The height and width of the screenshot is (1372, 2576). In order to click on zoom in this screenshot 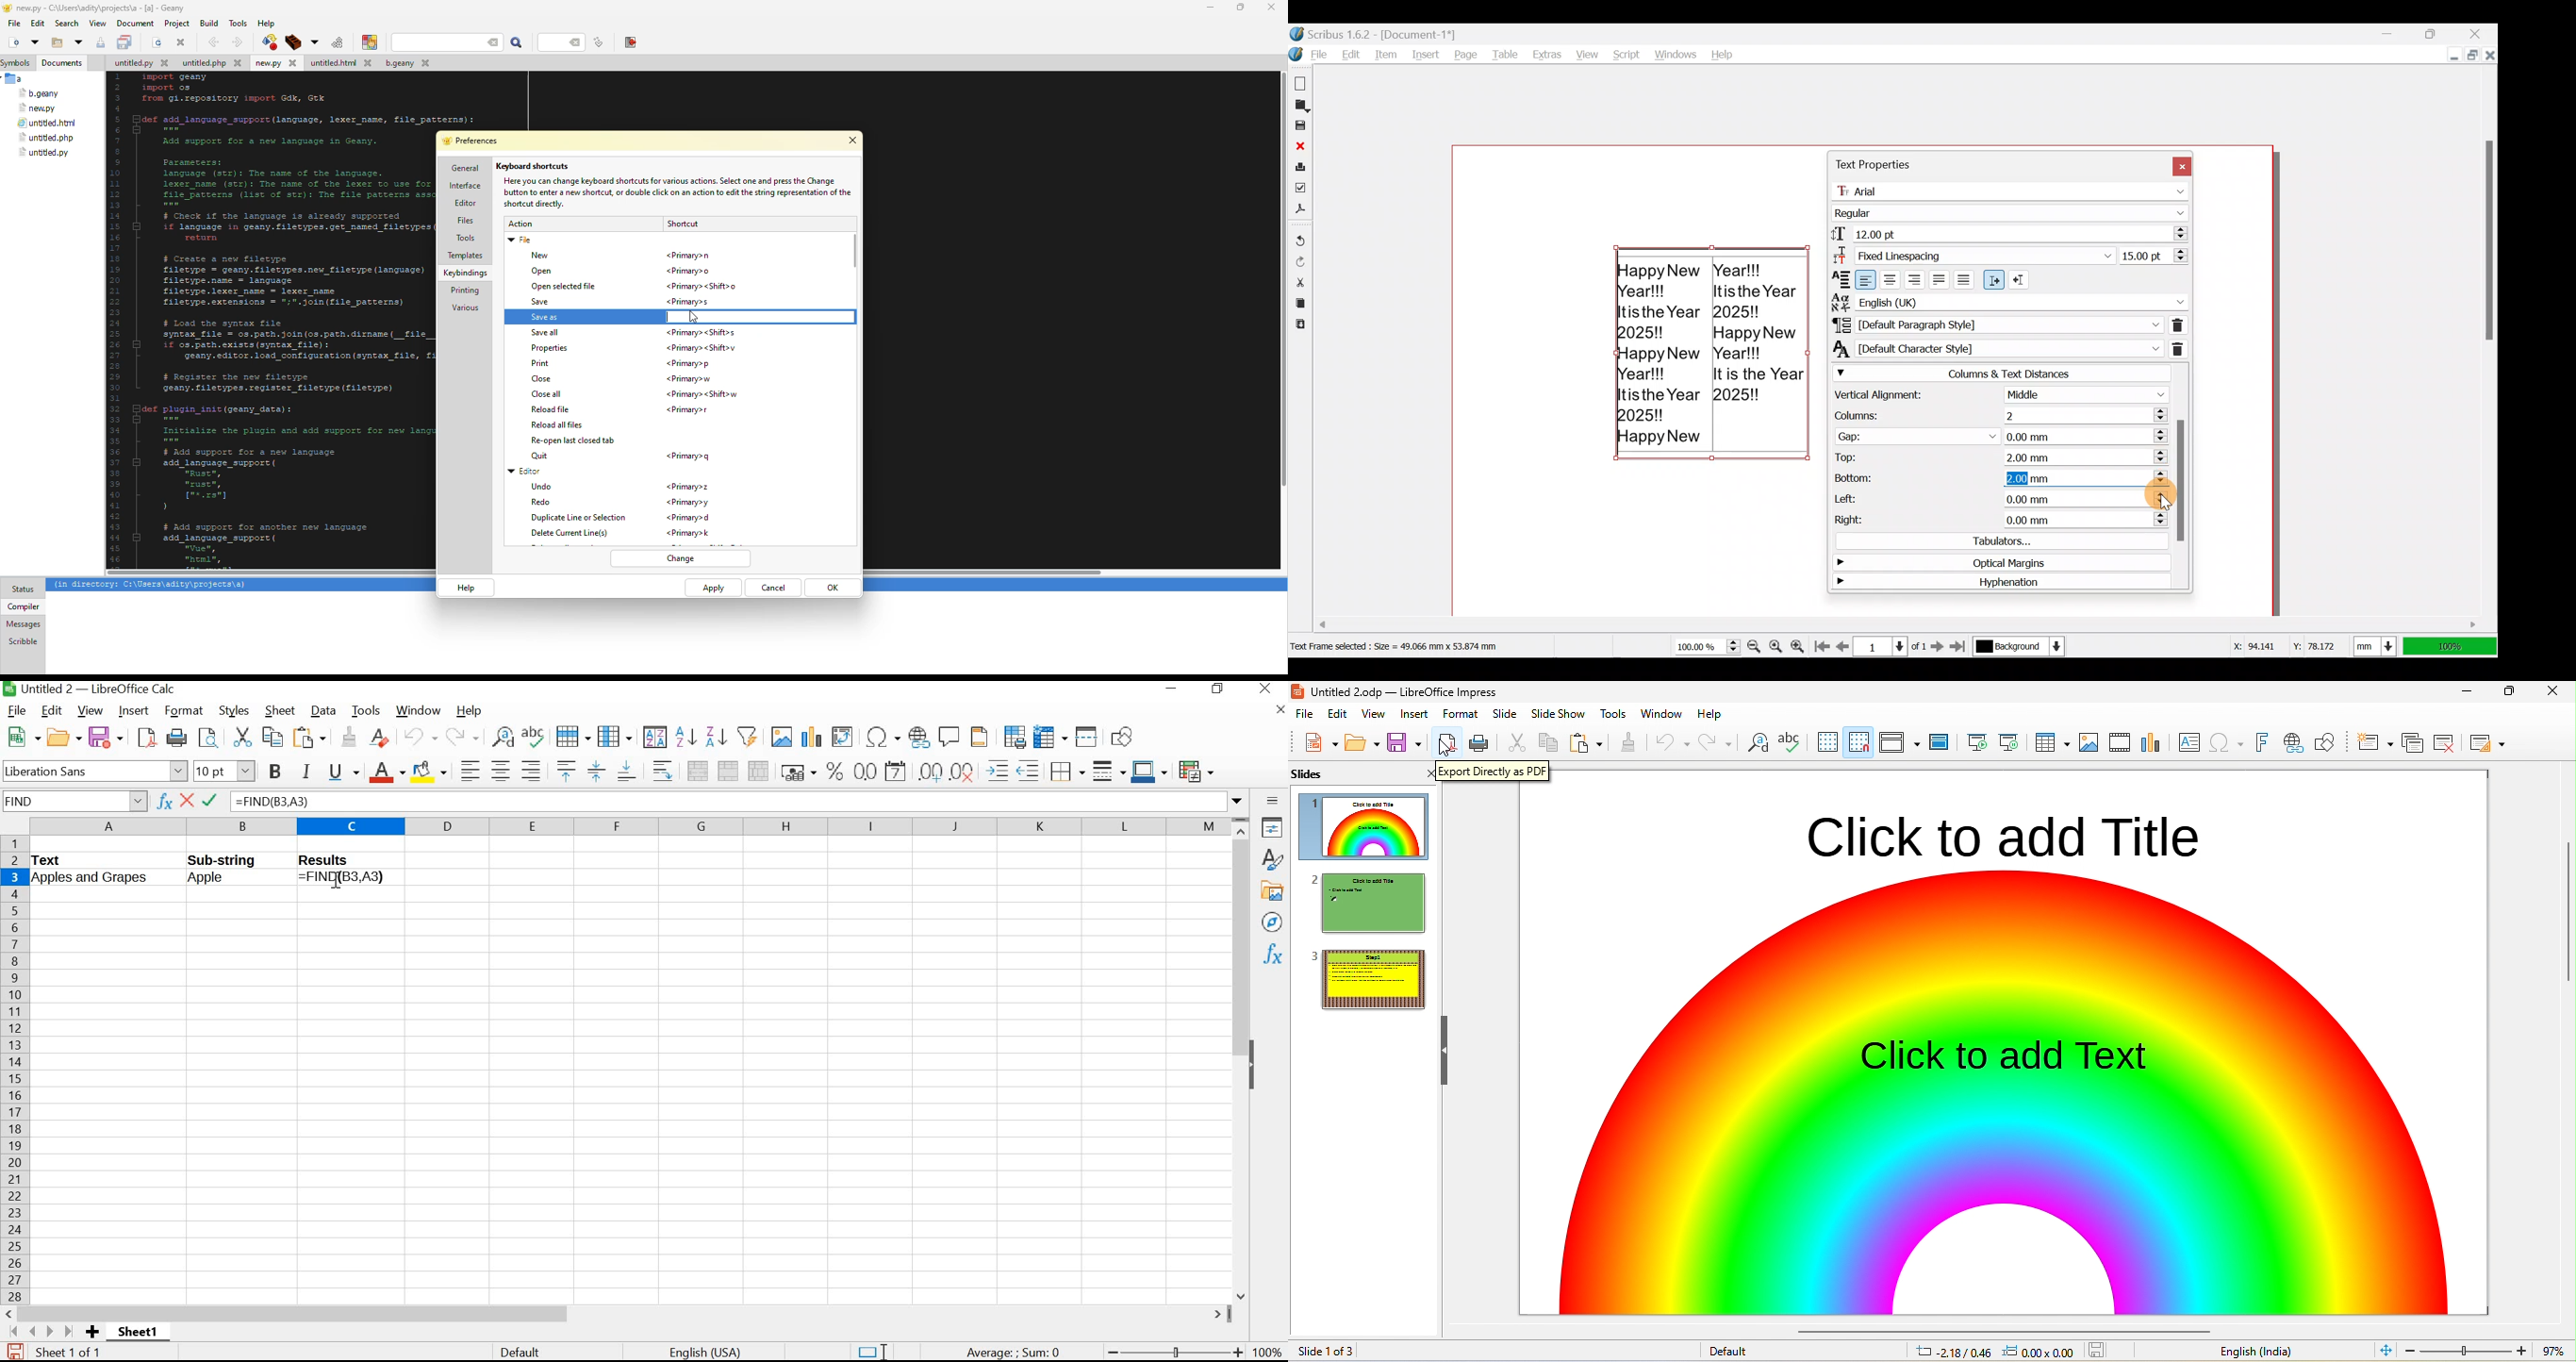, I will do `click(2488, 1349)`.